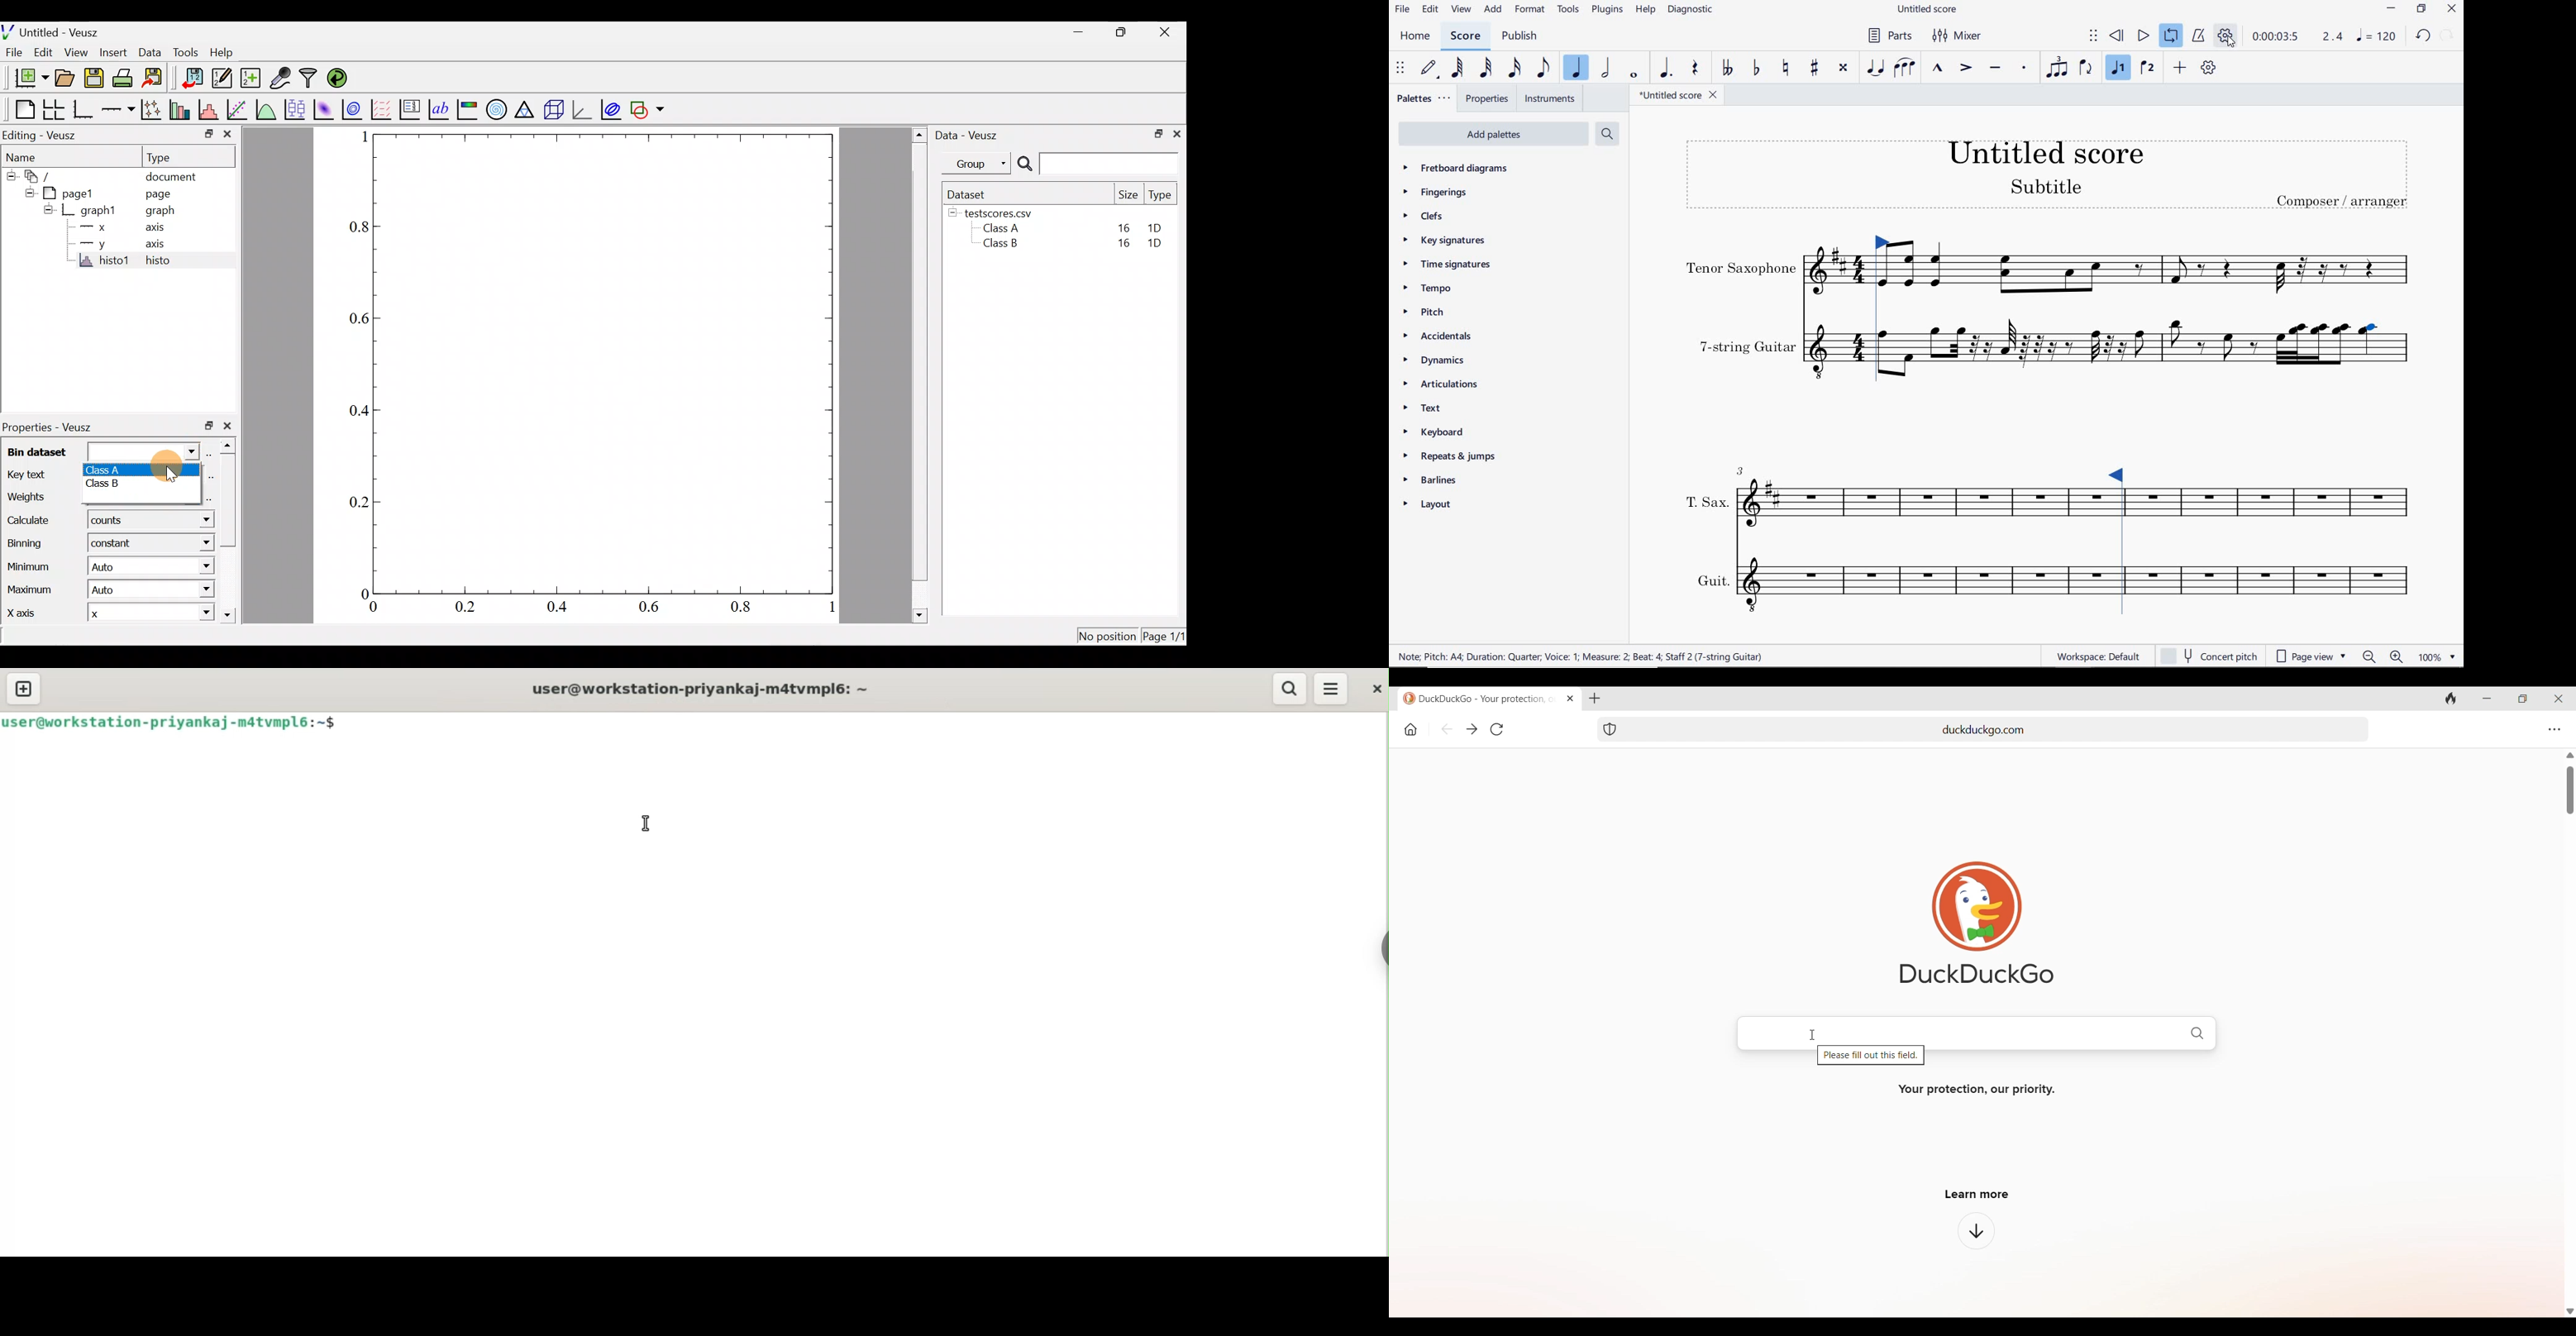 The width and height of the screenshot is (2576, 1344). Describe the element at coordinates (1427, 288) in the screenshot. I see `TEMPO` at that location.